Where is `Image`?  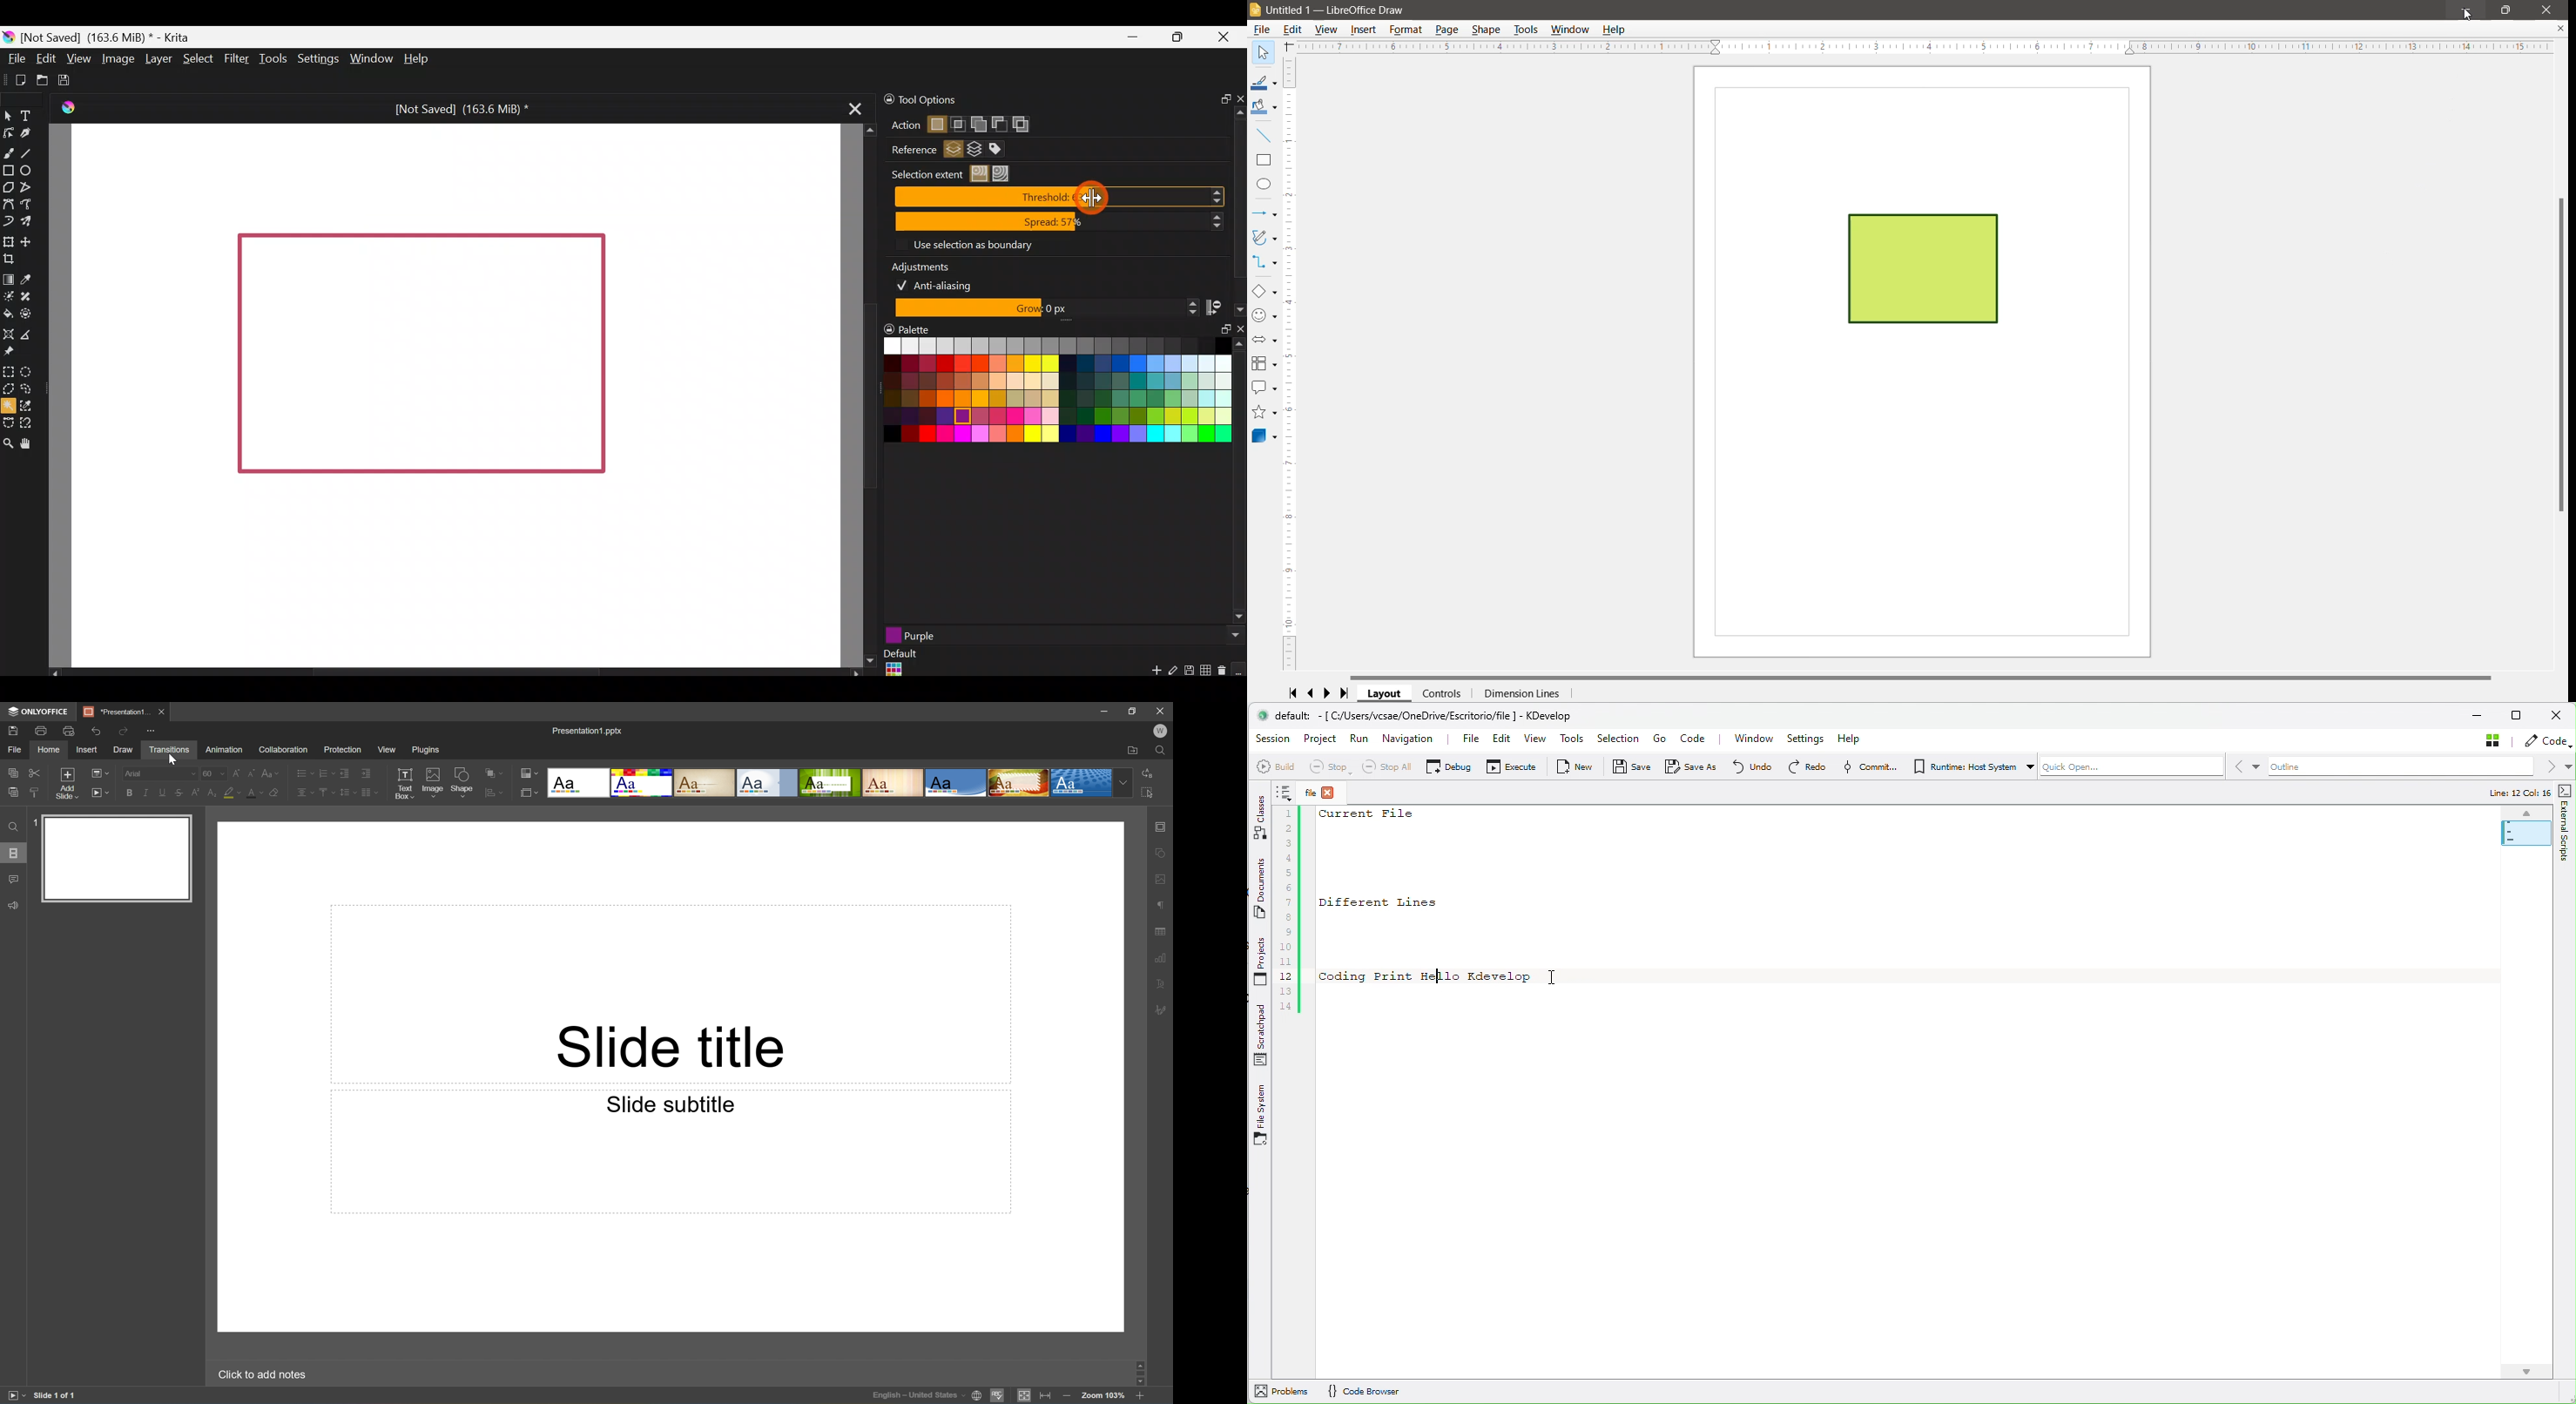 Image is located at coordinates (435, 781).